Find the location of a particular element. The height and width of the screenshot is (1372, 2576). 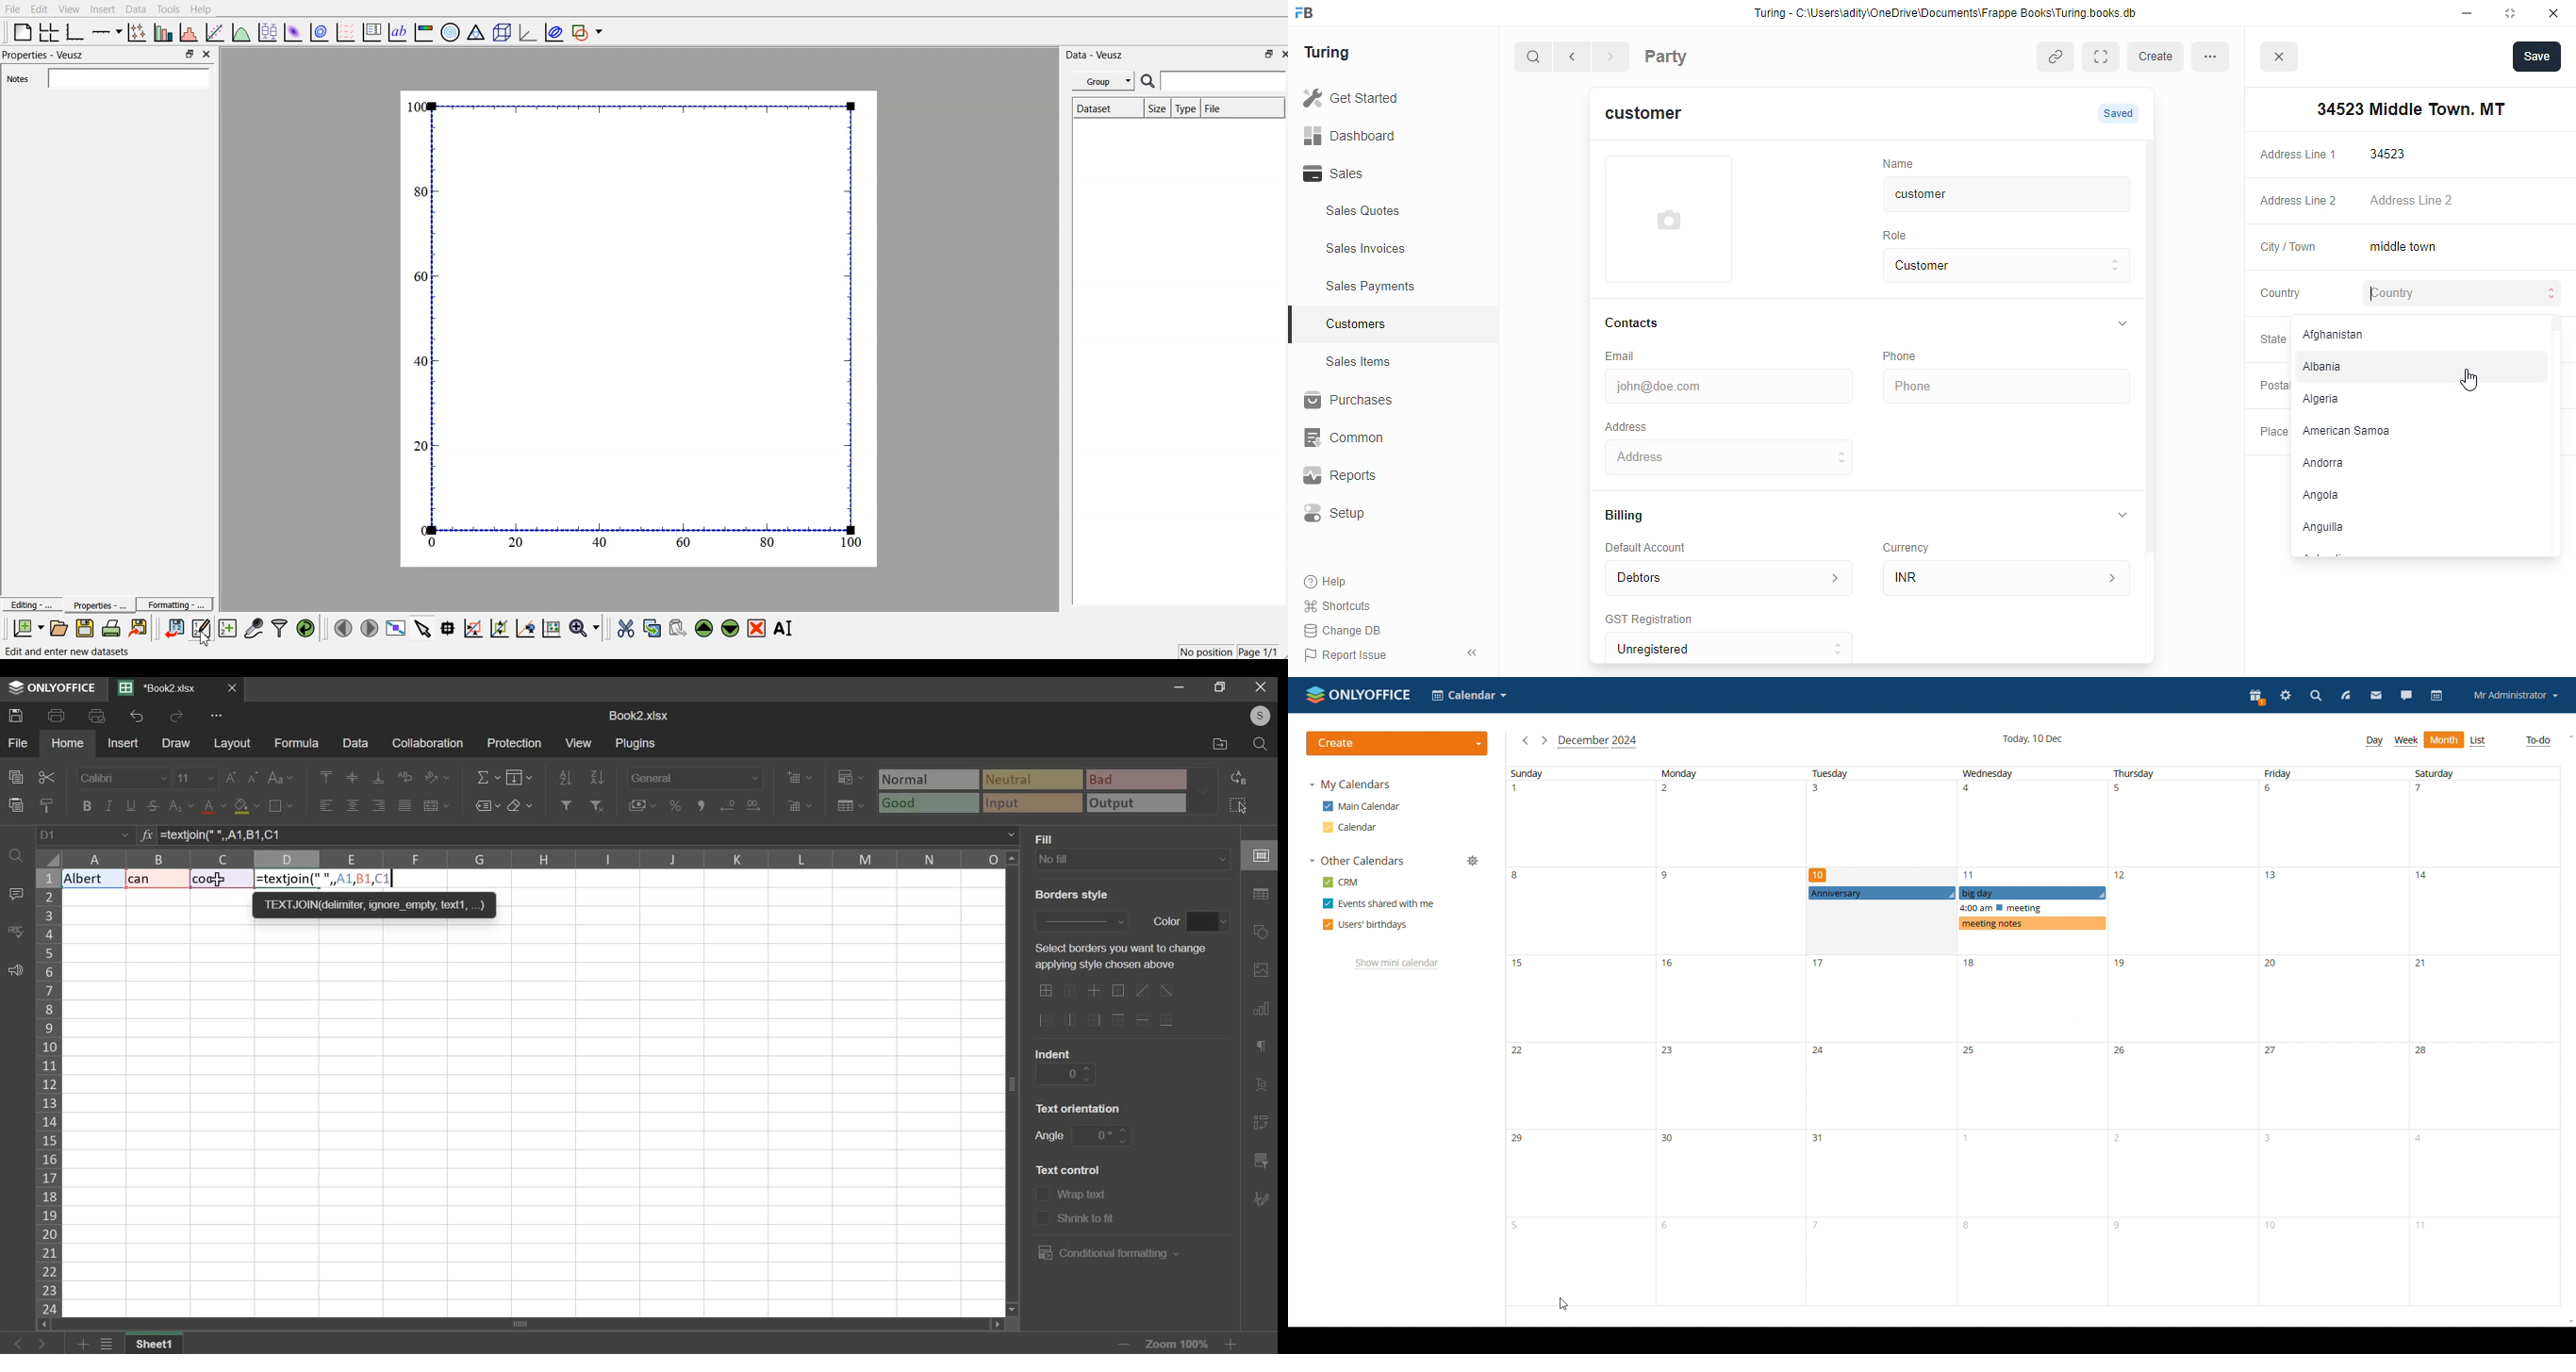

Data is located at coordinates (136, 9).